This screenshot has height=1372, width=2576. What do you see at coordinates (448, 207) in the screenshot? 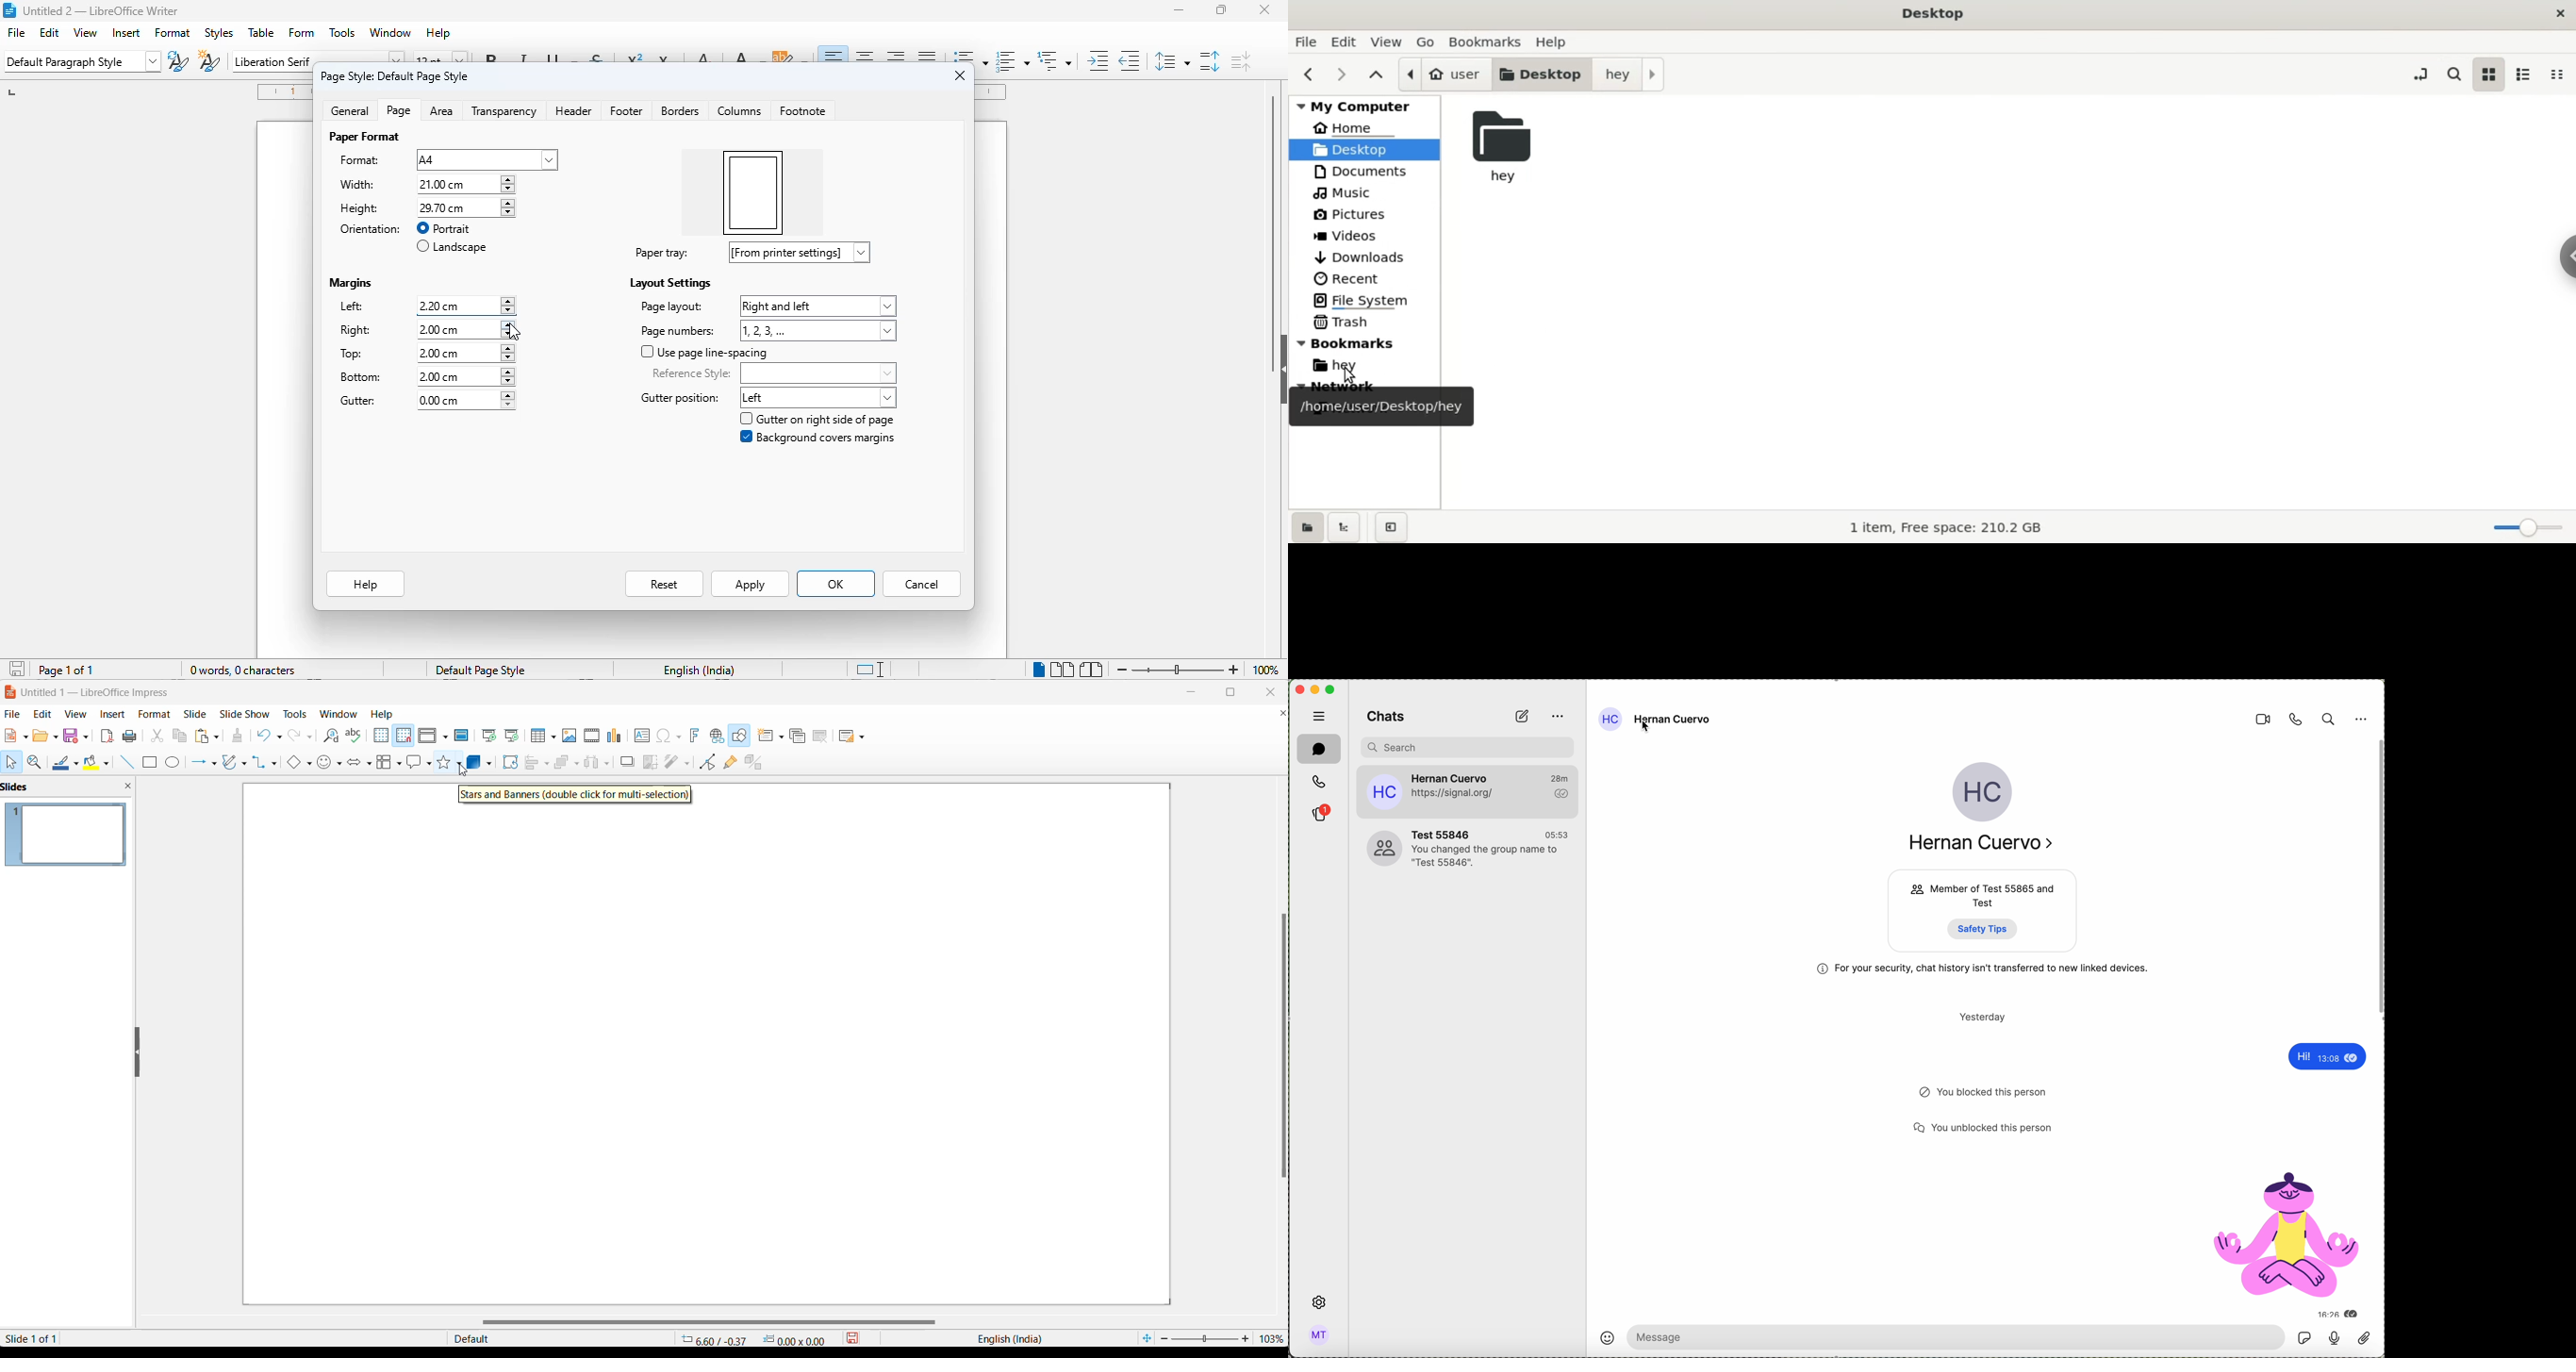
I see `height input box` at bounding box center [448, 207].